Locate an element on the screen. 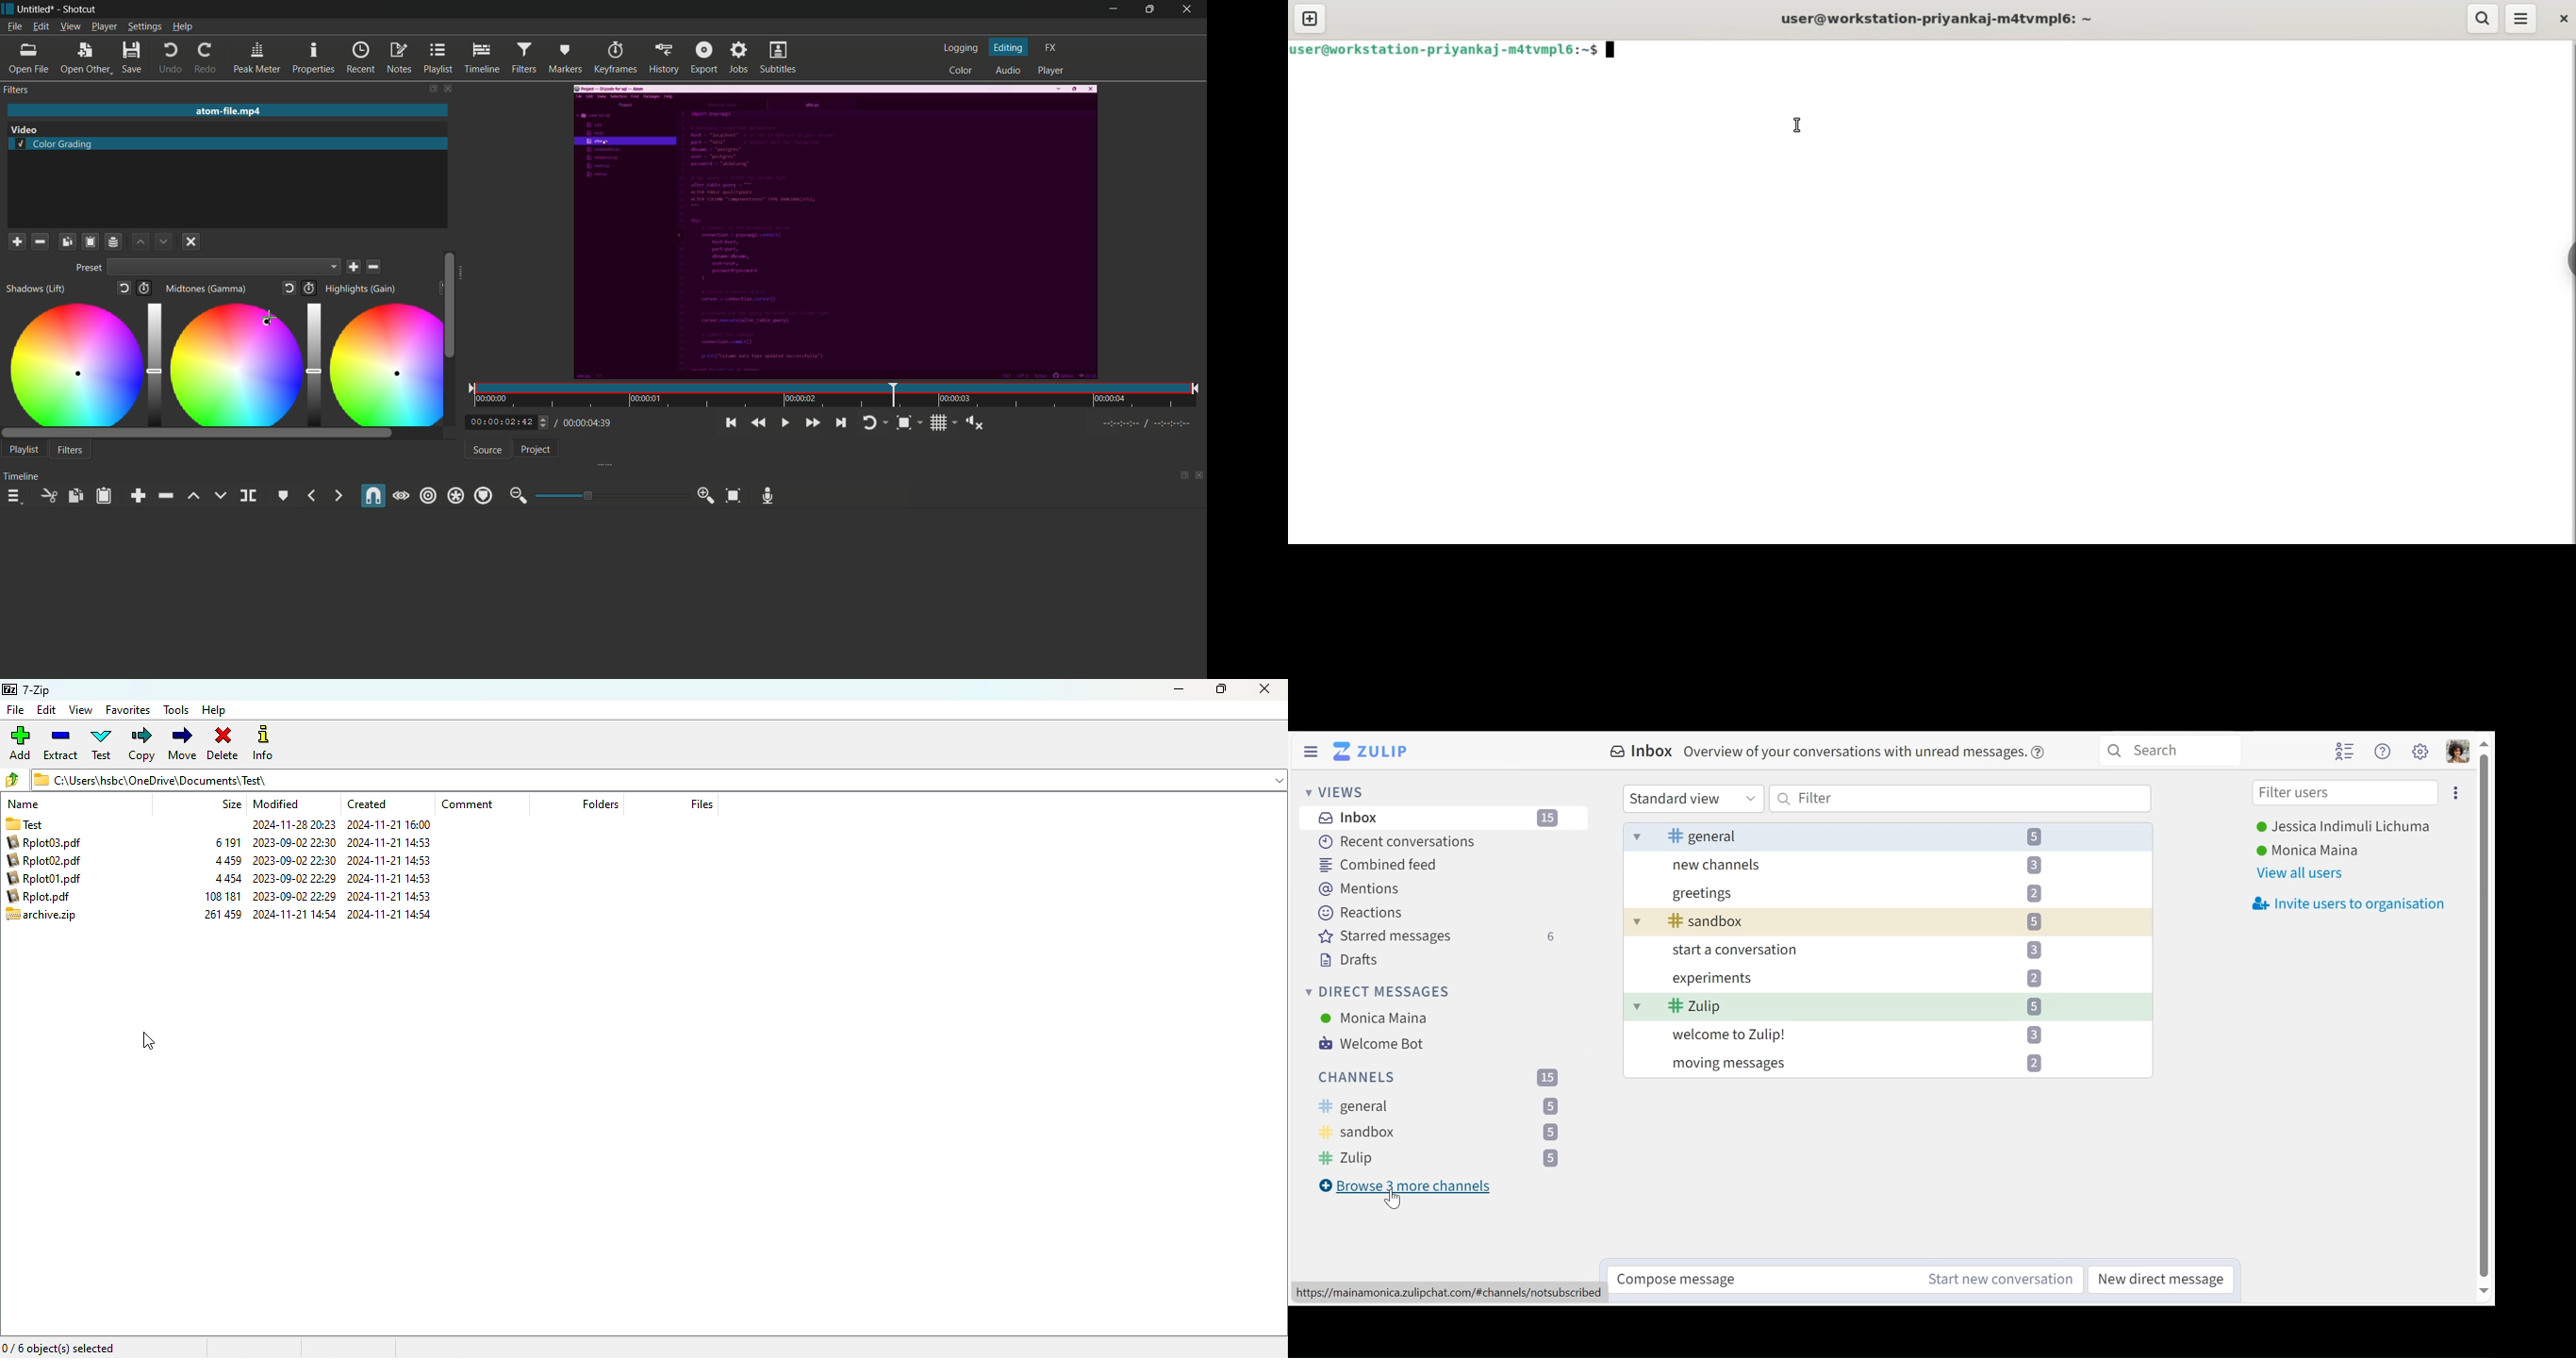 Image resolution: width=2576 pixels, height=1372 pixels. Scroller is located at coordinates (197, 434).